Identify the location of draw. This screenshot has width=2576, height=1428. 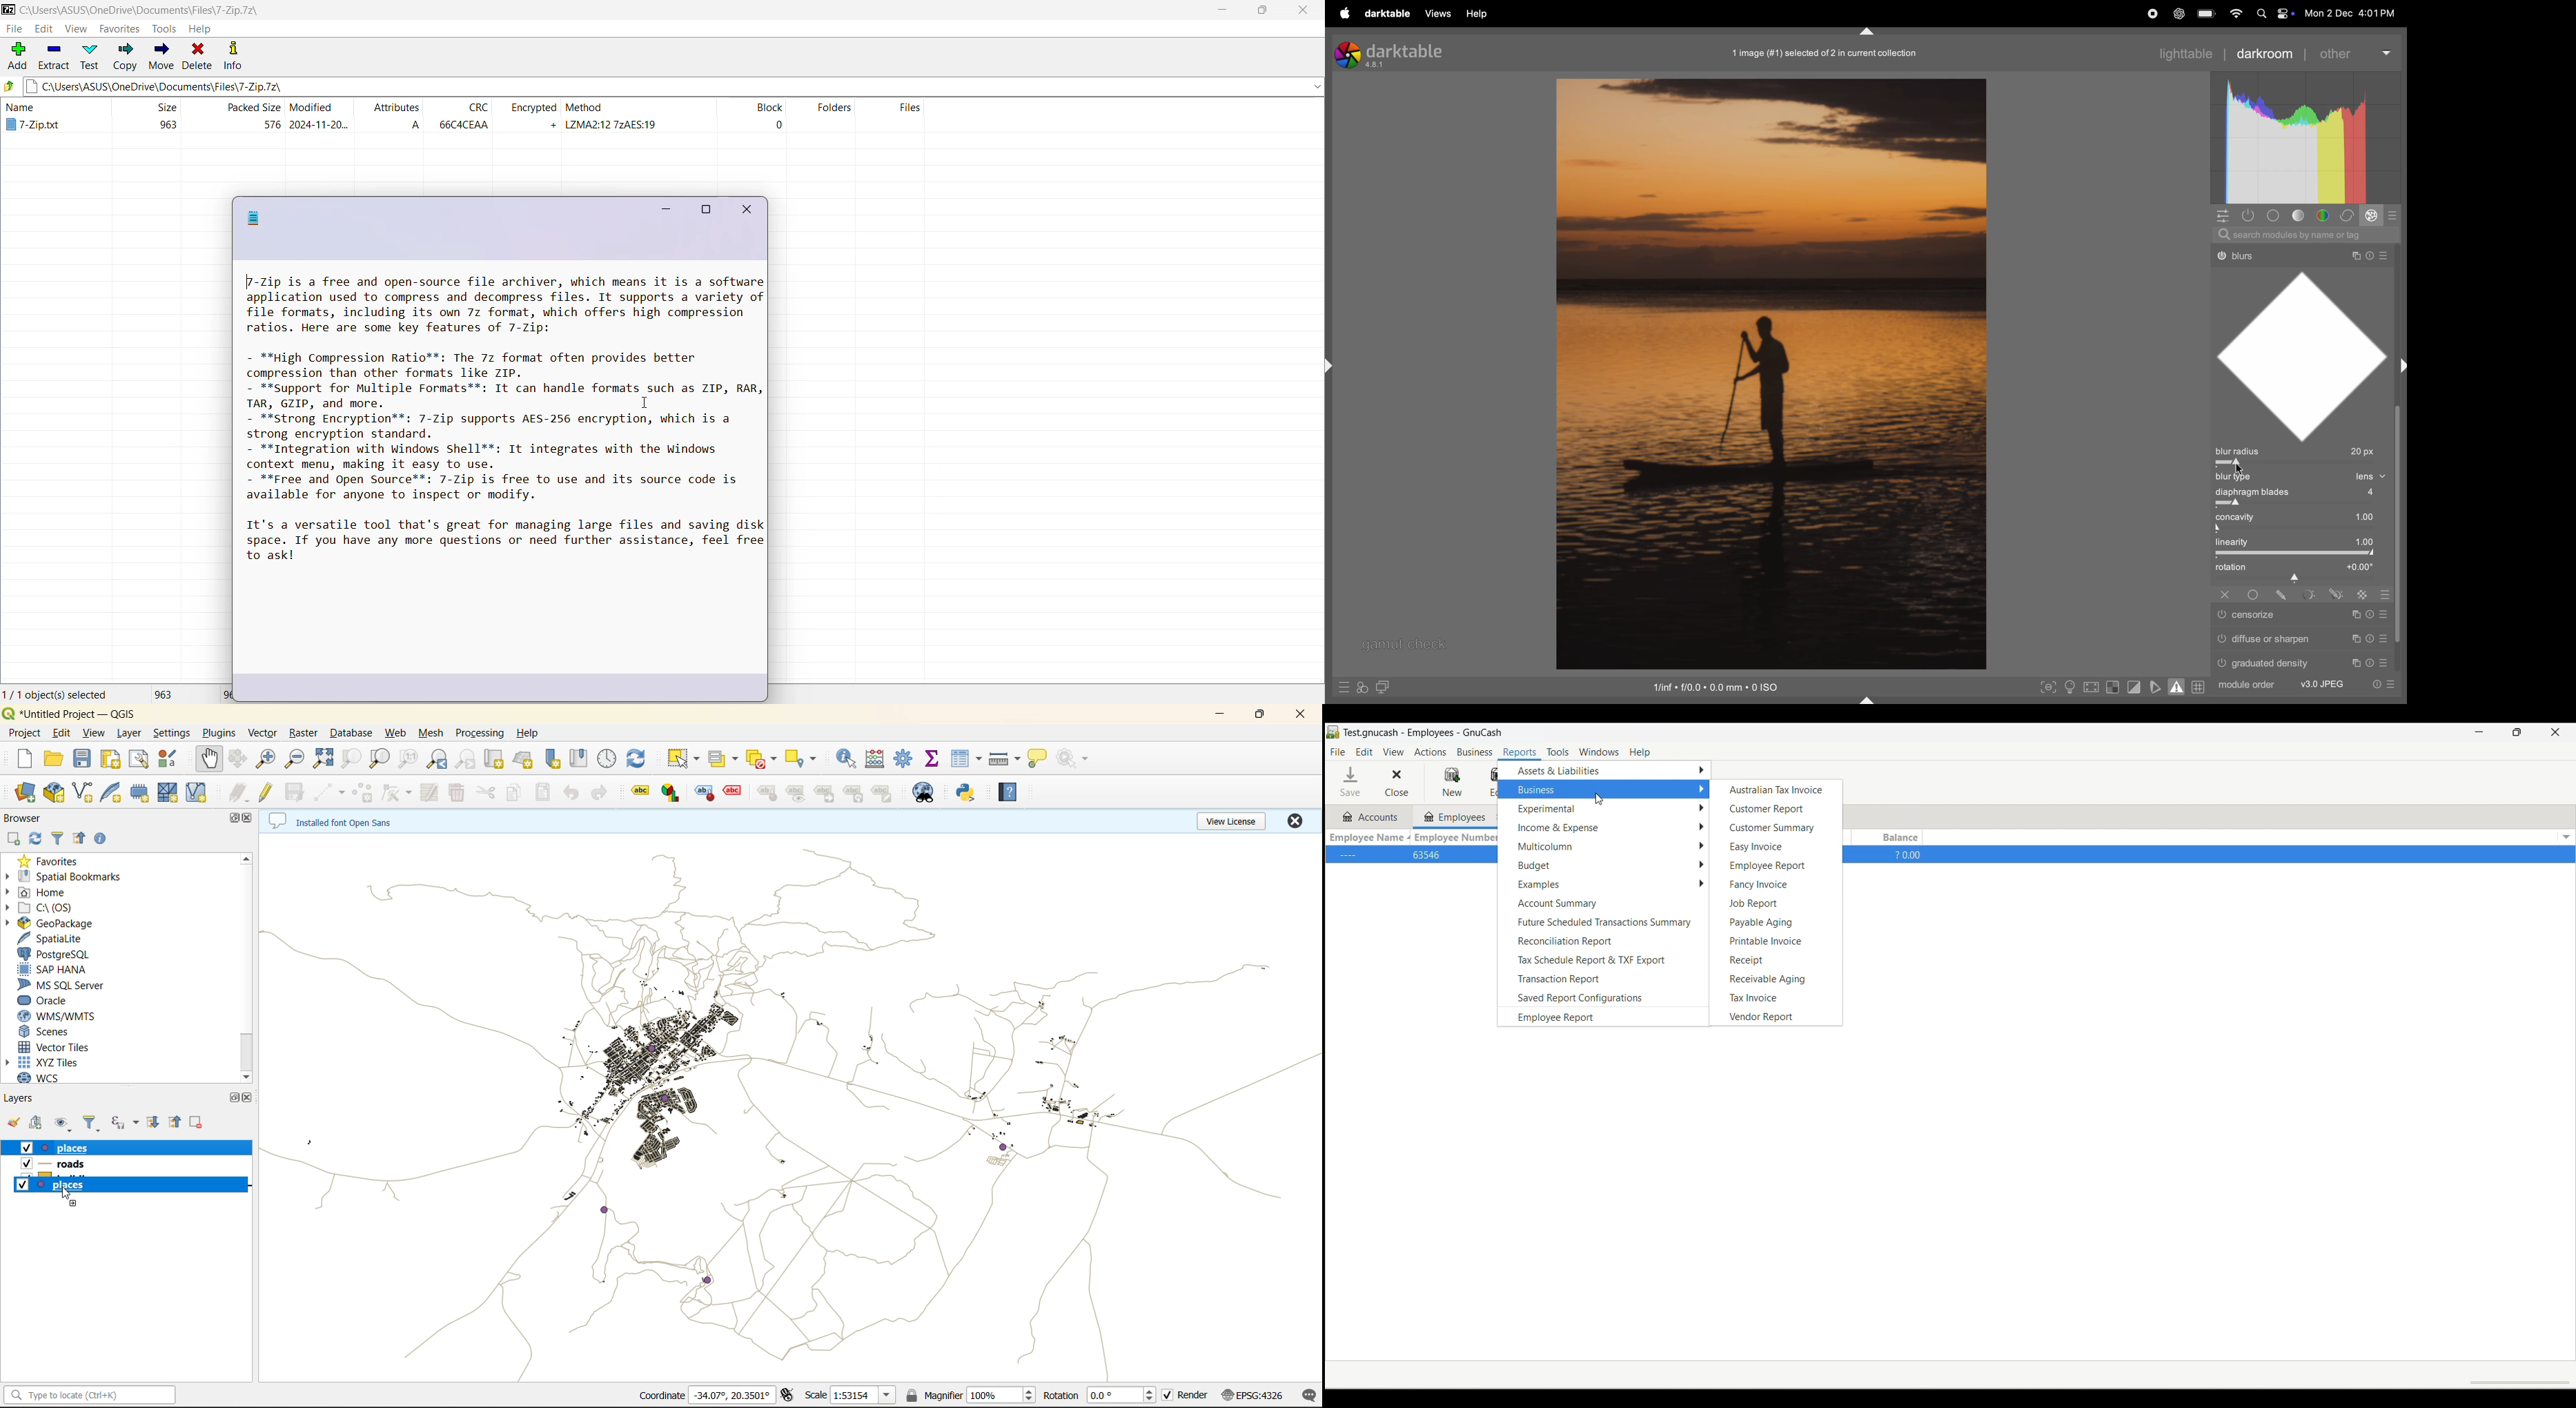
(394, 793).